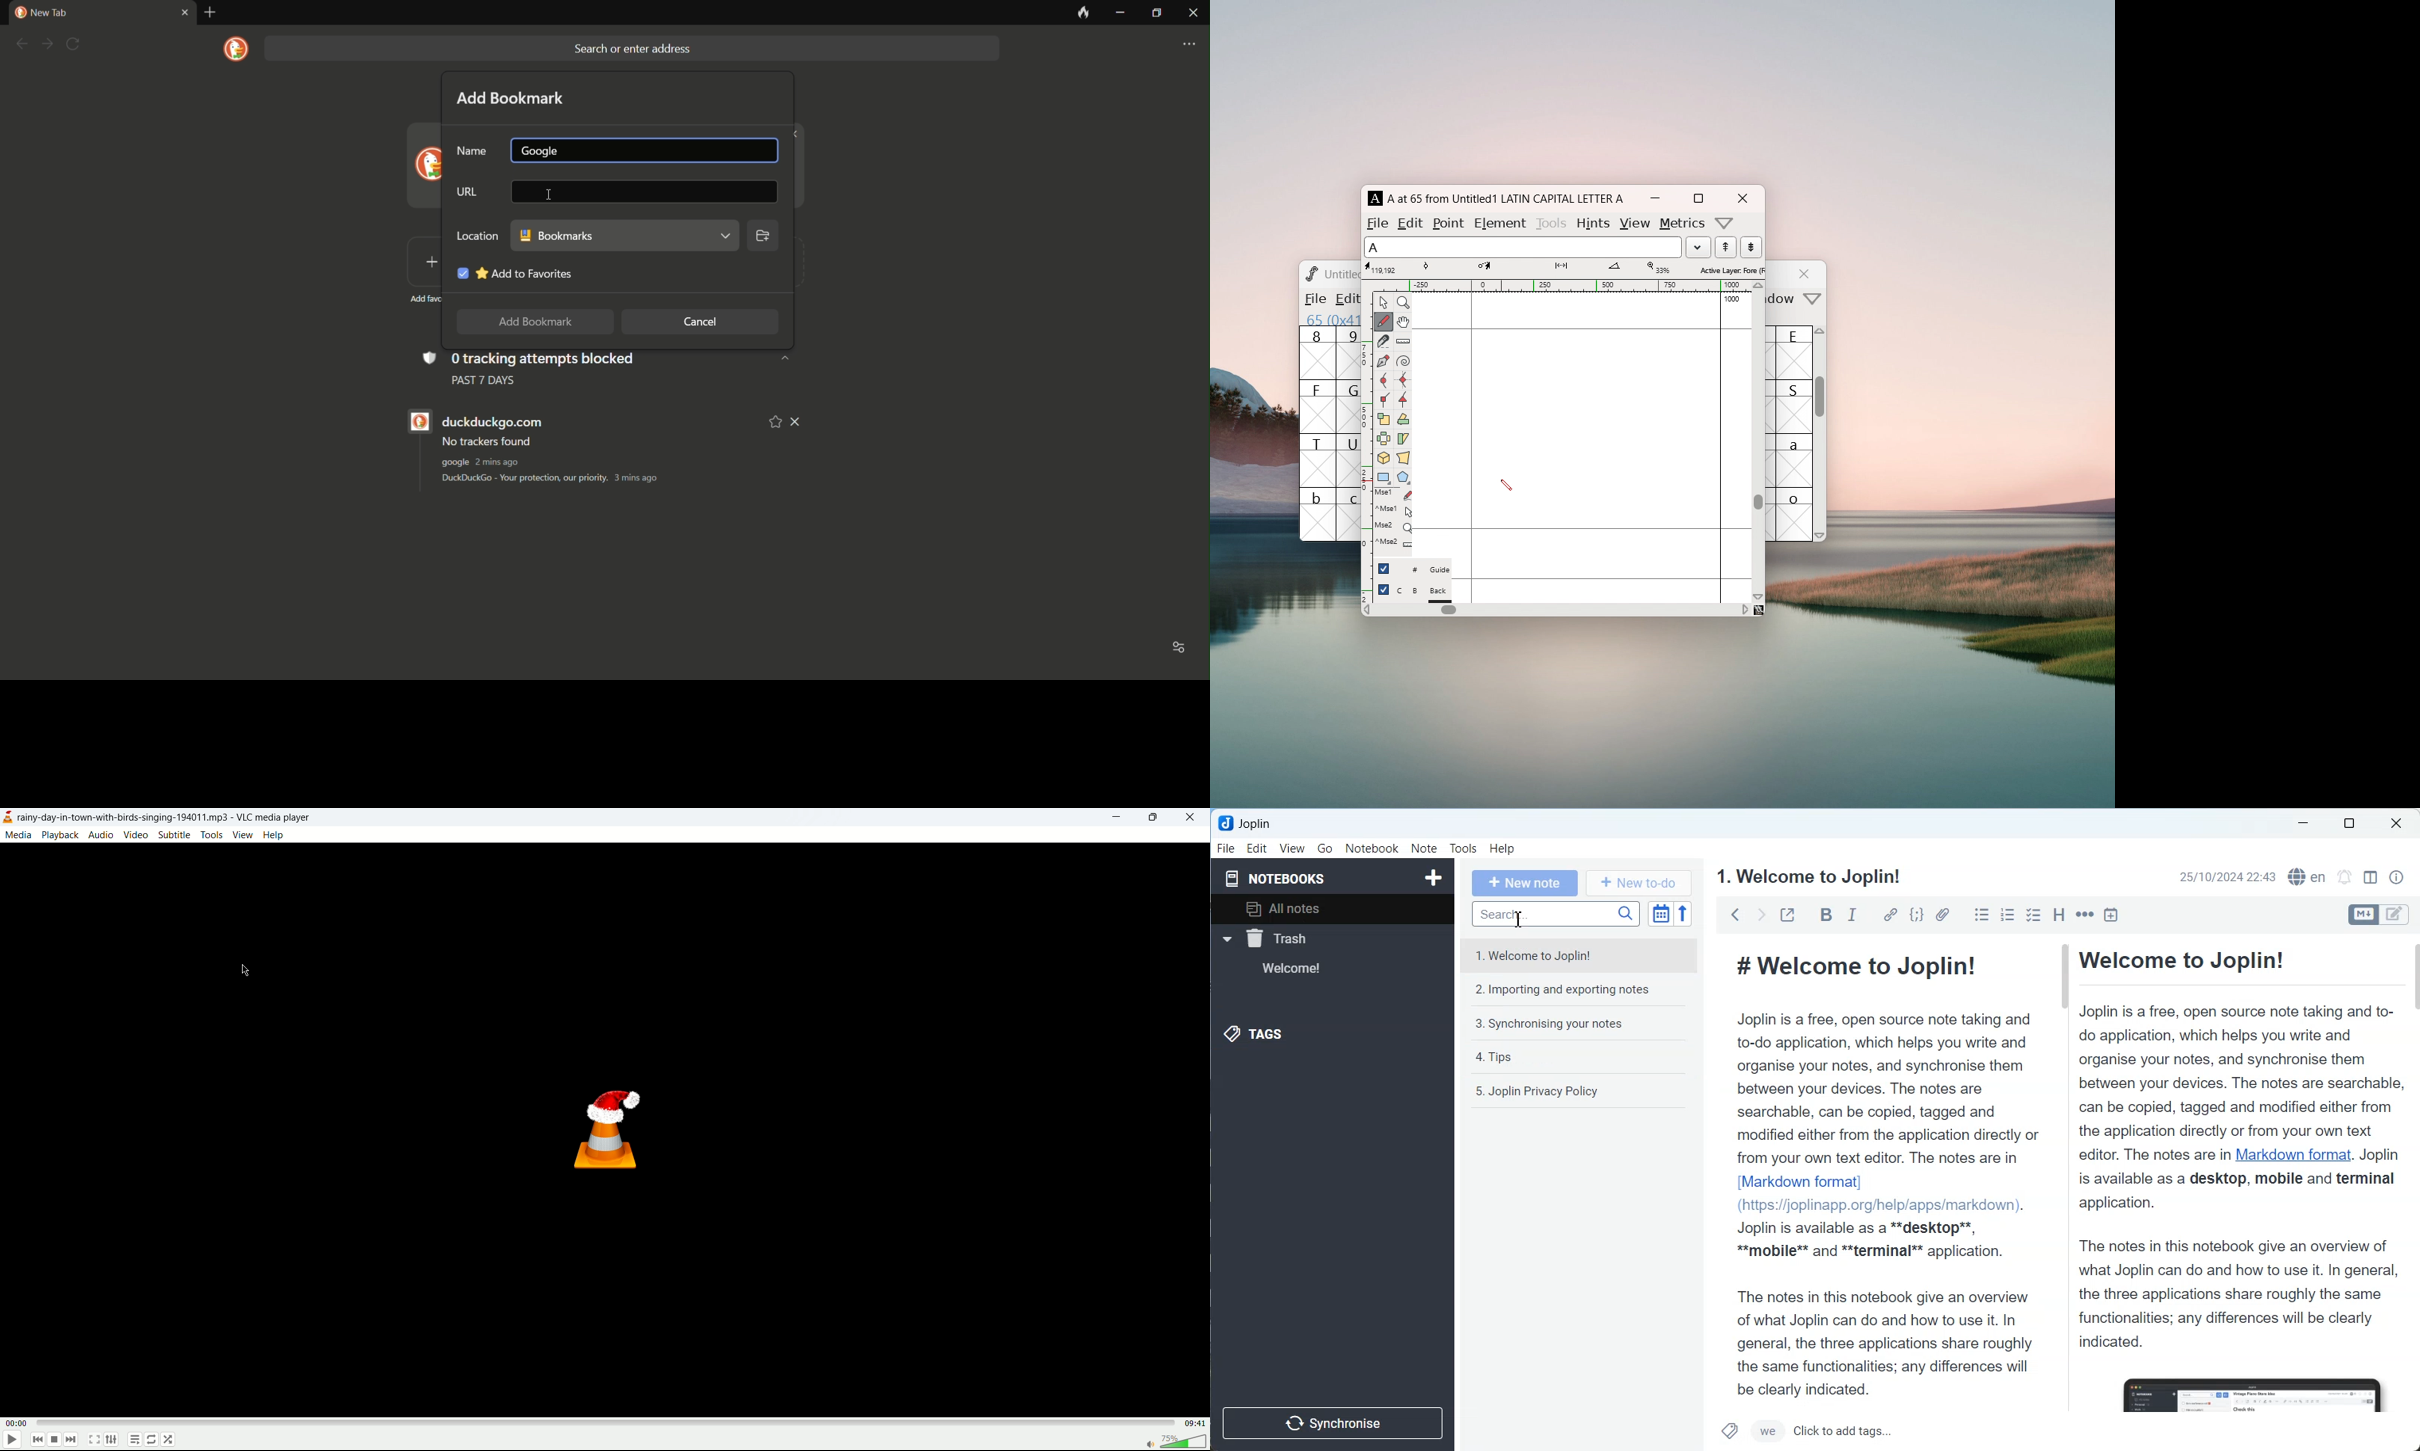 This screenshot has width=2436, height=1456. I want to click on Vertical ScrollBar, so click(2063, 1105).